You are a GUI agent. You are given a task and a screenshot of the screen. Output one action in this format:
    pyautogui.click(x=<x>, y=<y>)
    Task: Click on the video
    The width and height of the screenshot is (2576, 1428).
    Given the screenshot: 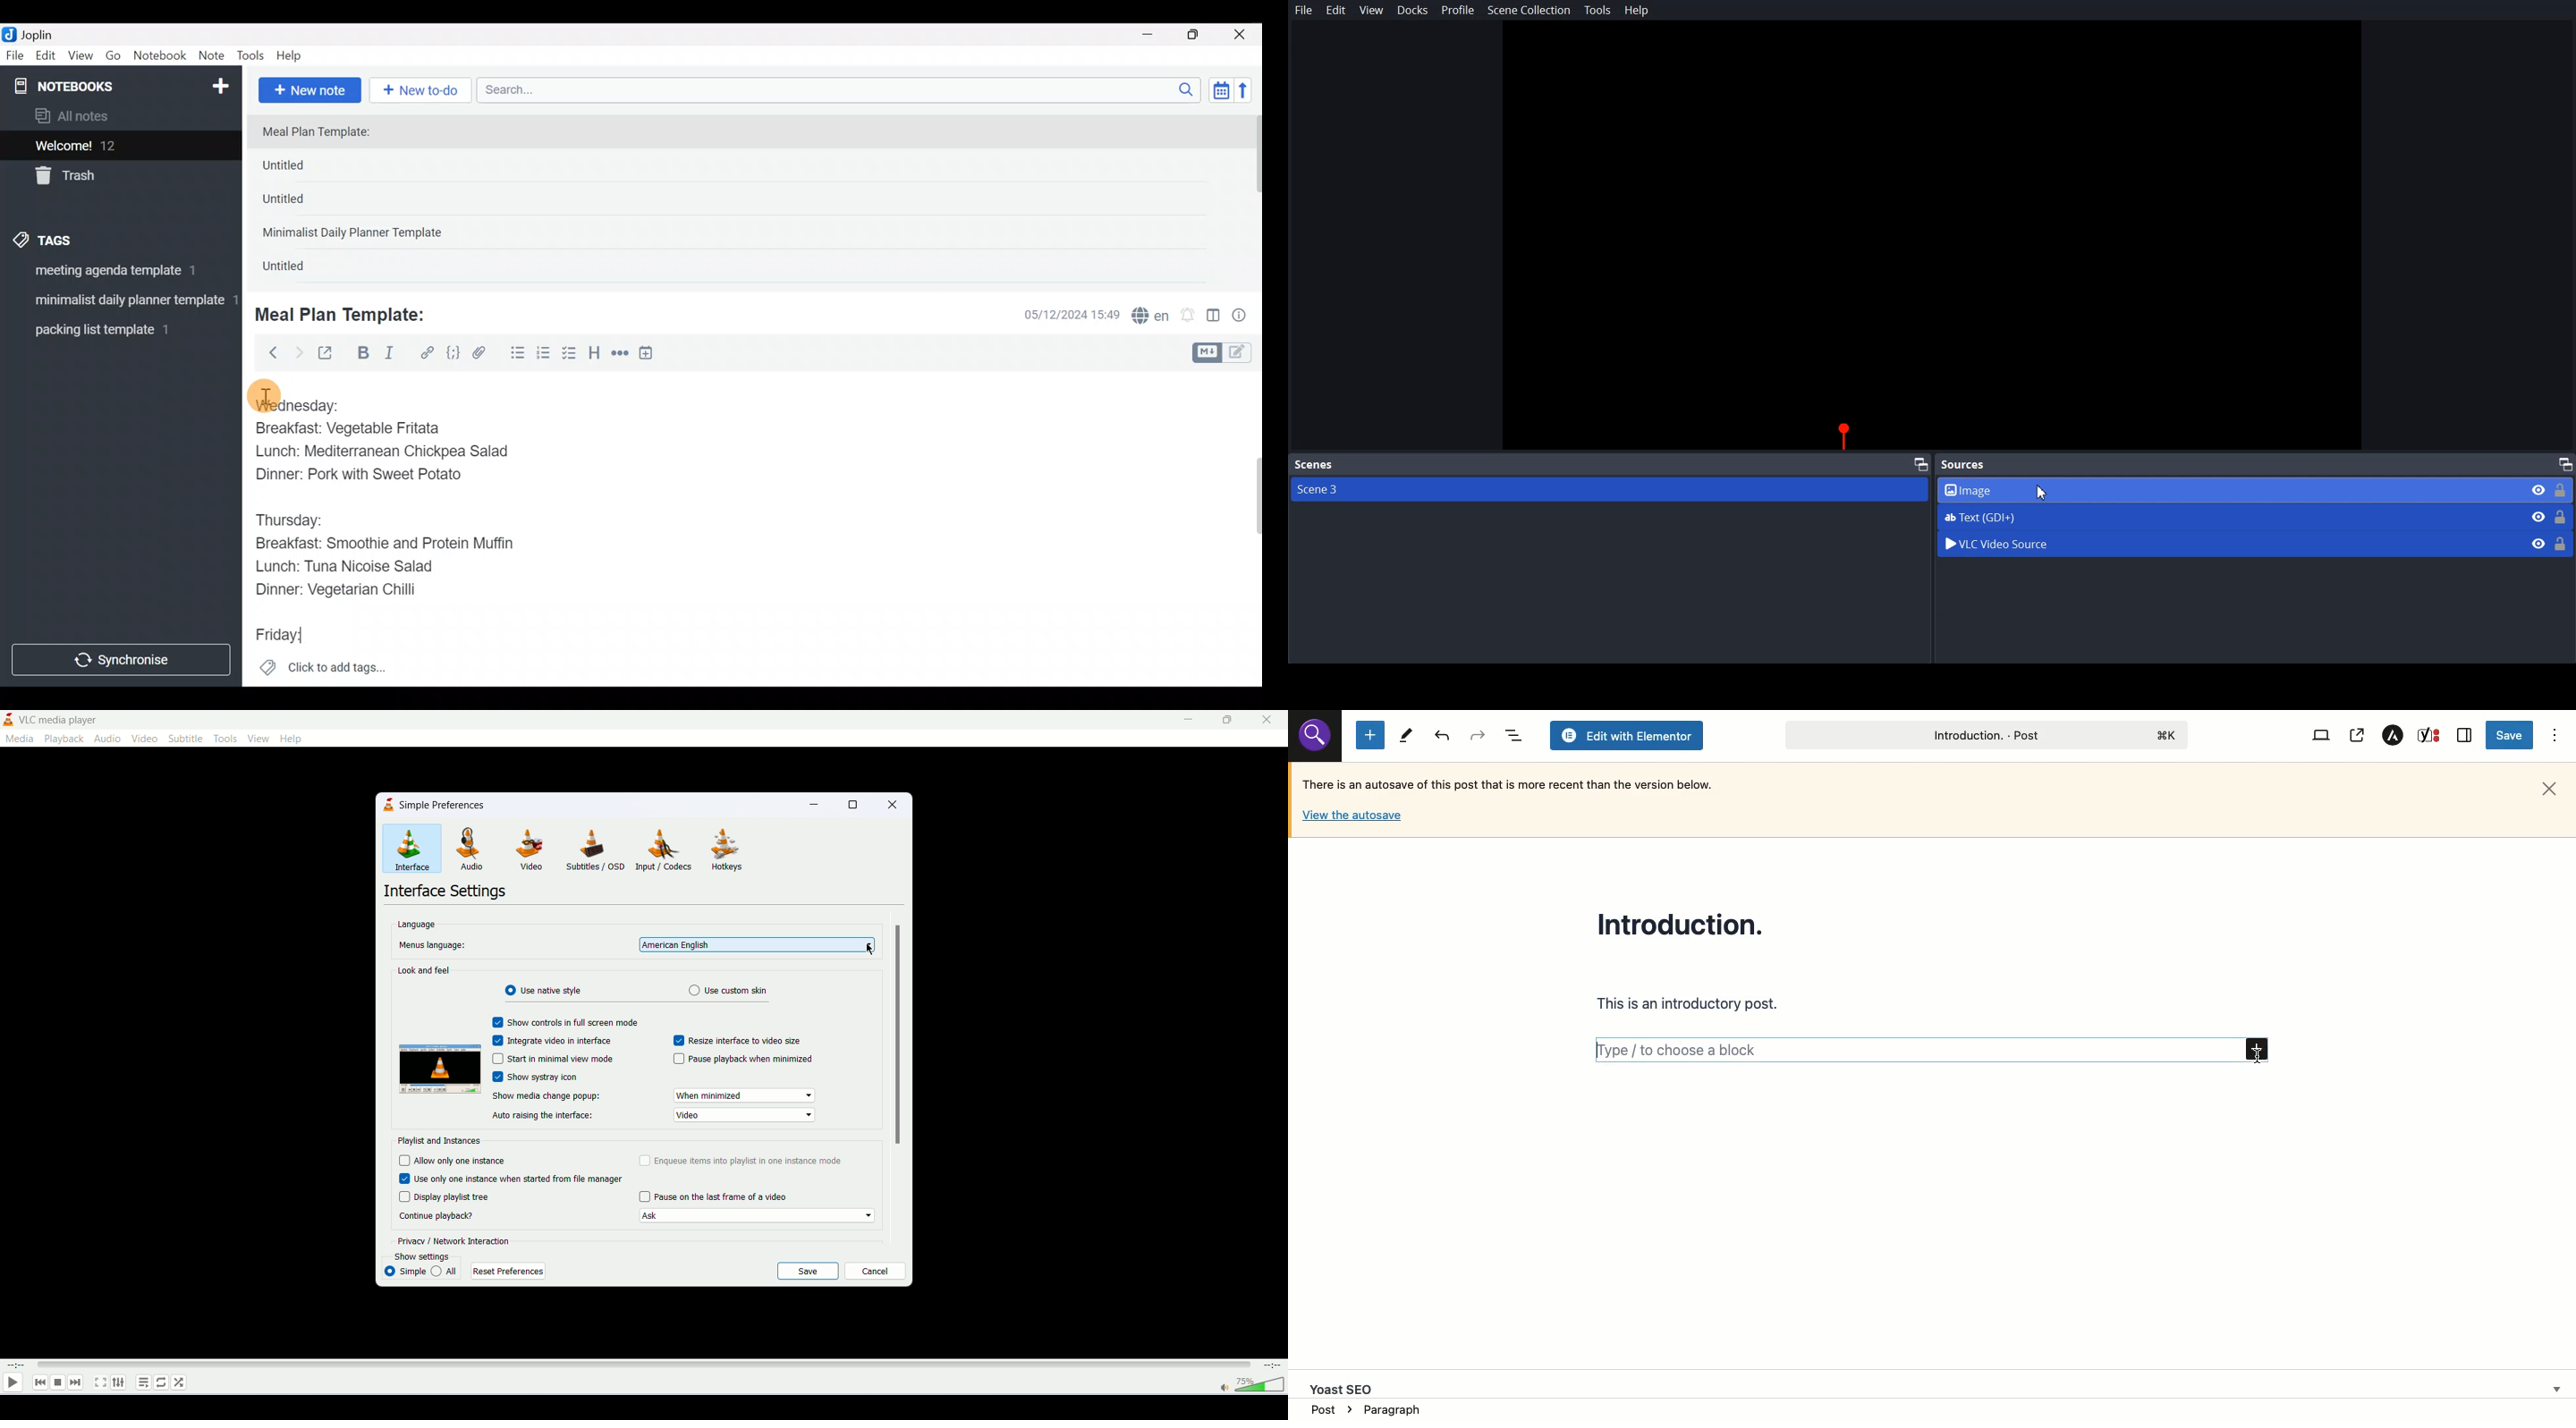 What is the action you would take?
    pyautogui.click(x=527, y=849)
    